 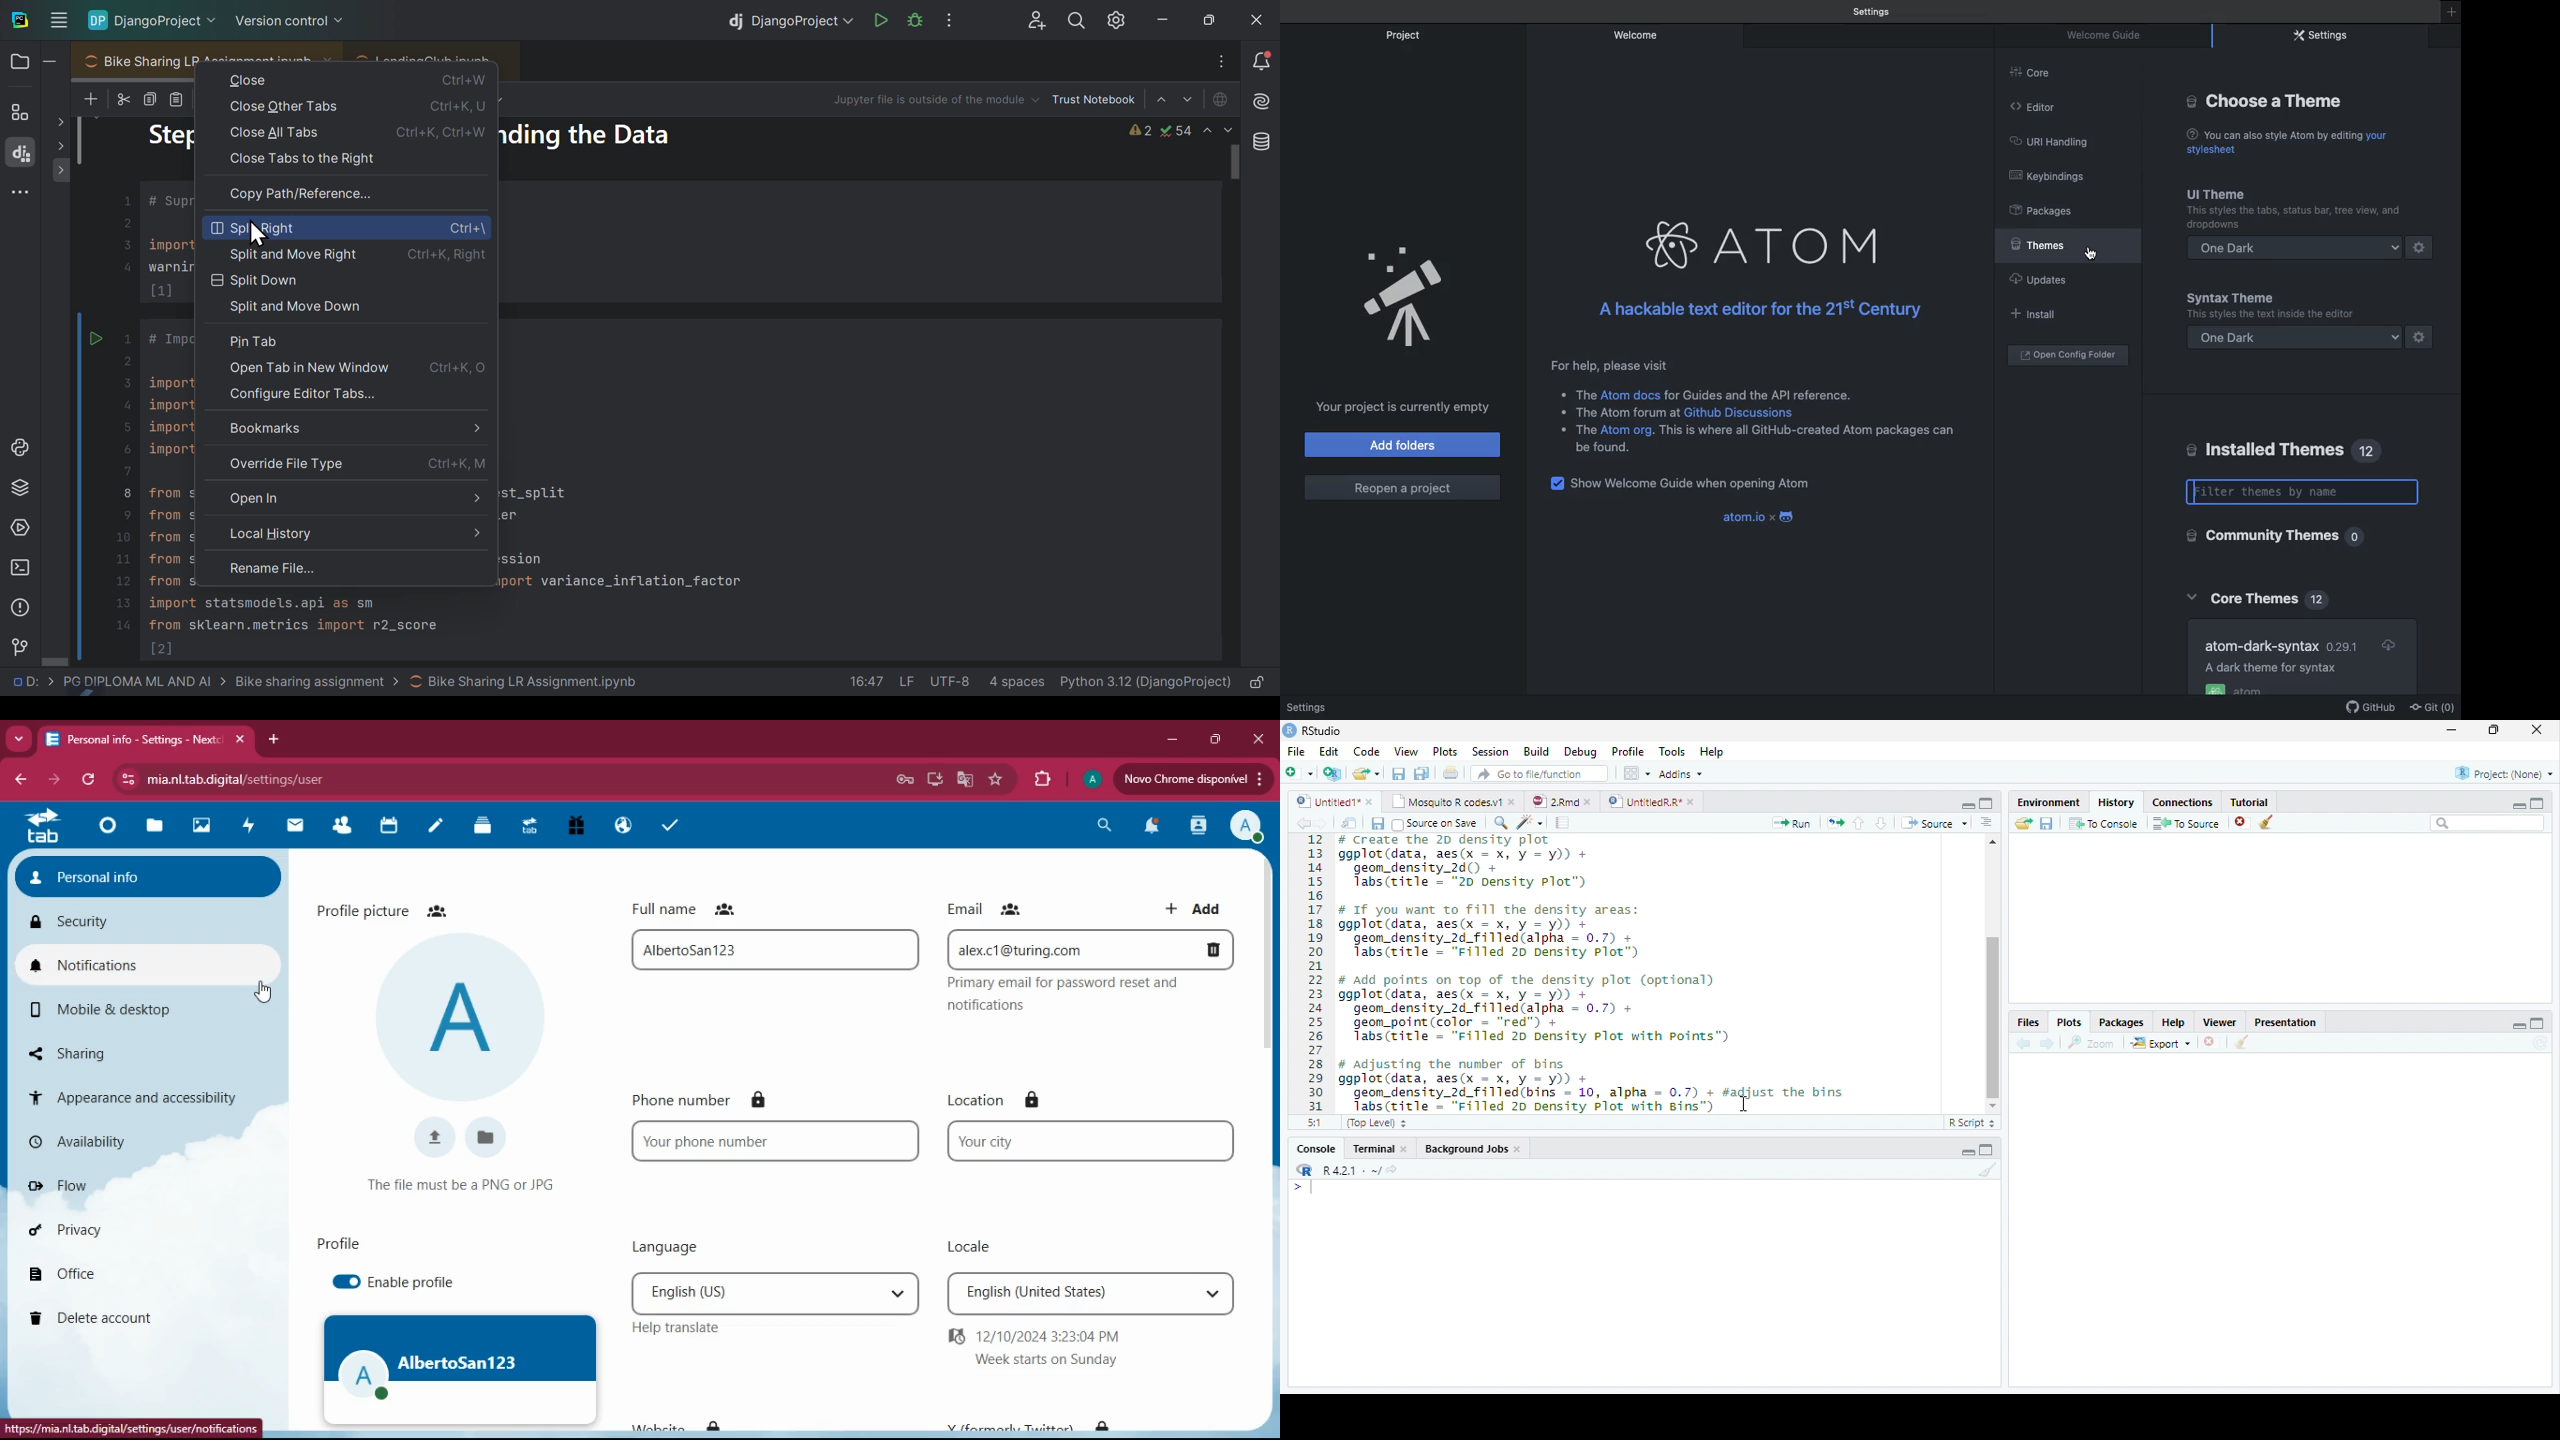 I want to click on update, so click(x=1191, y=778).